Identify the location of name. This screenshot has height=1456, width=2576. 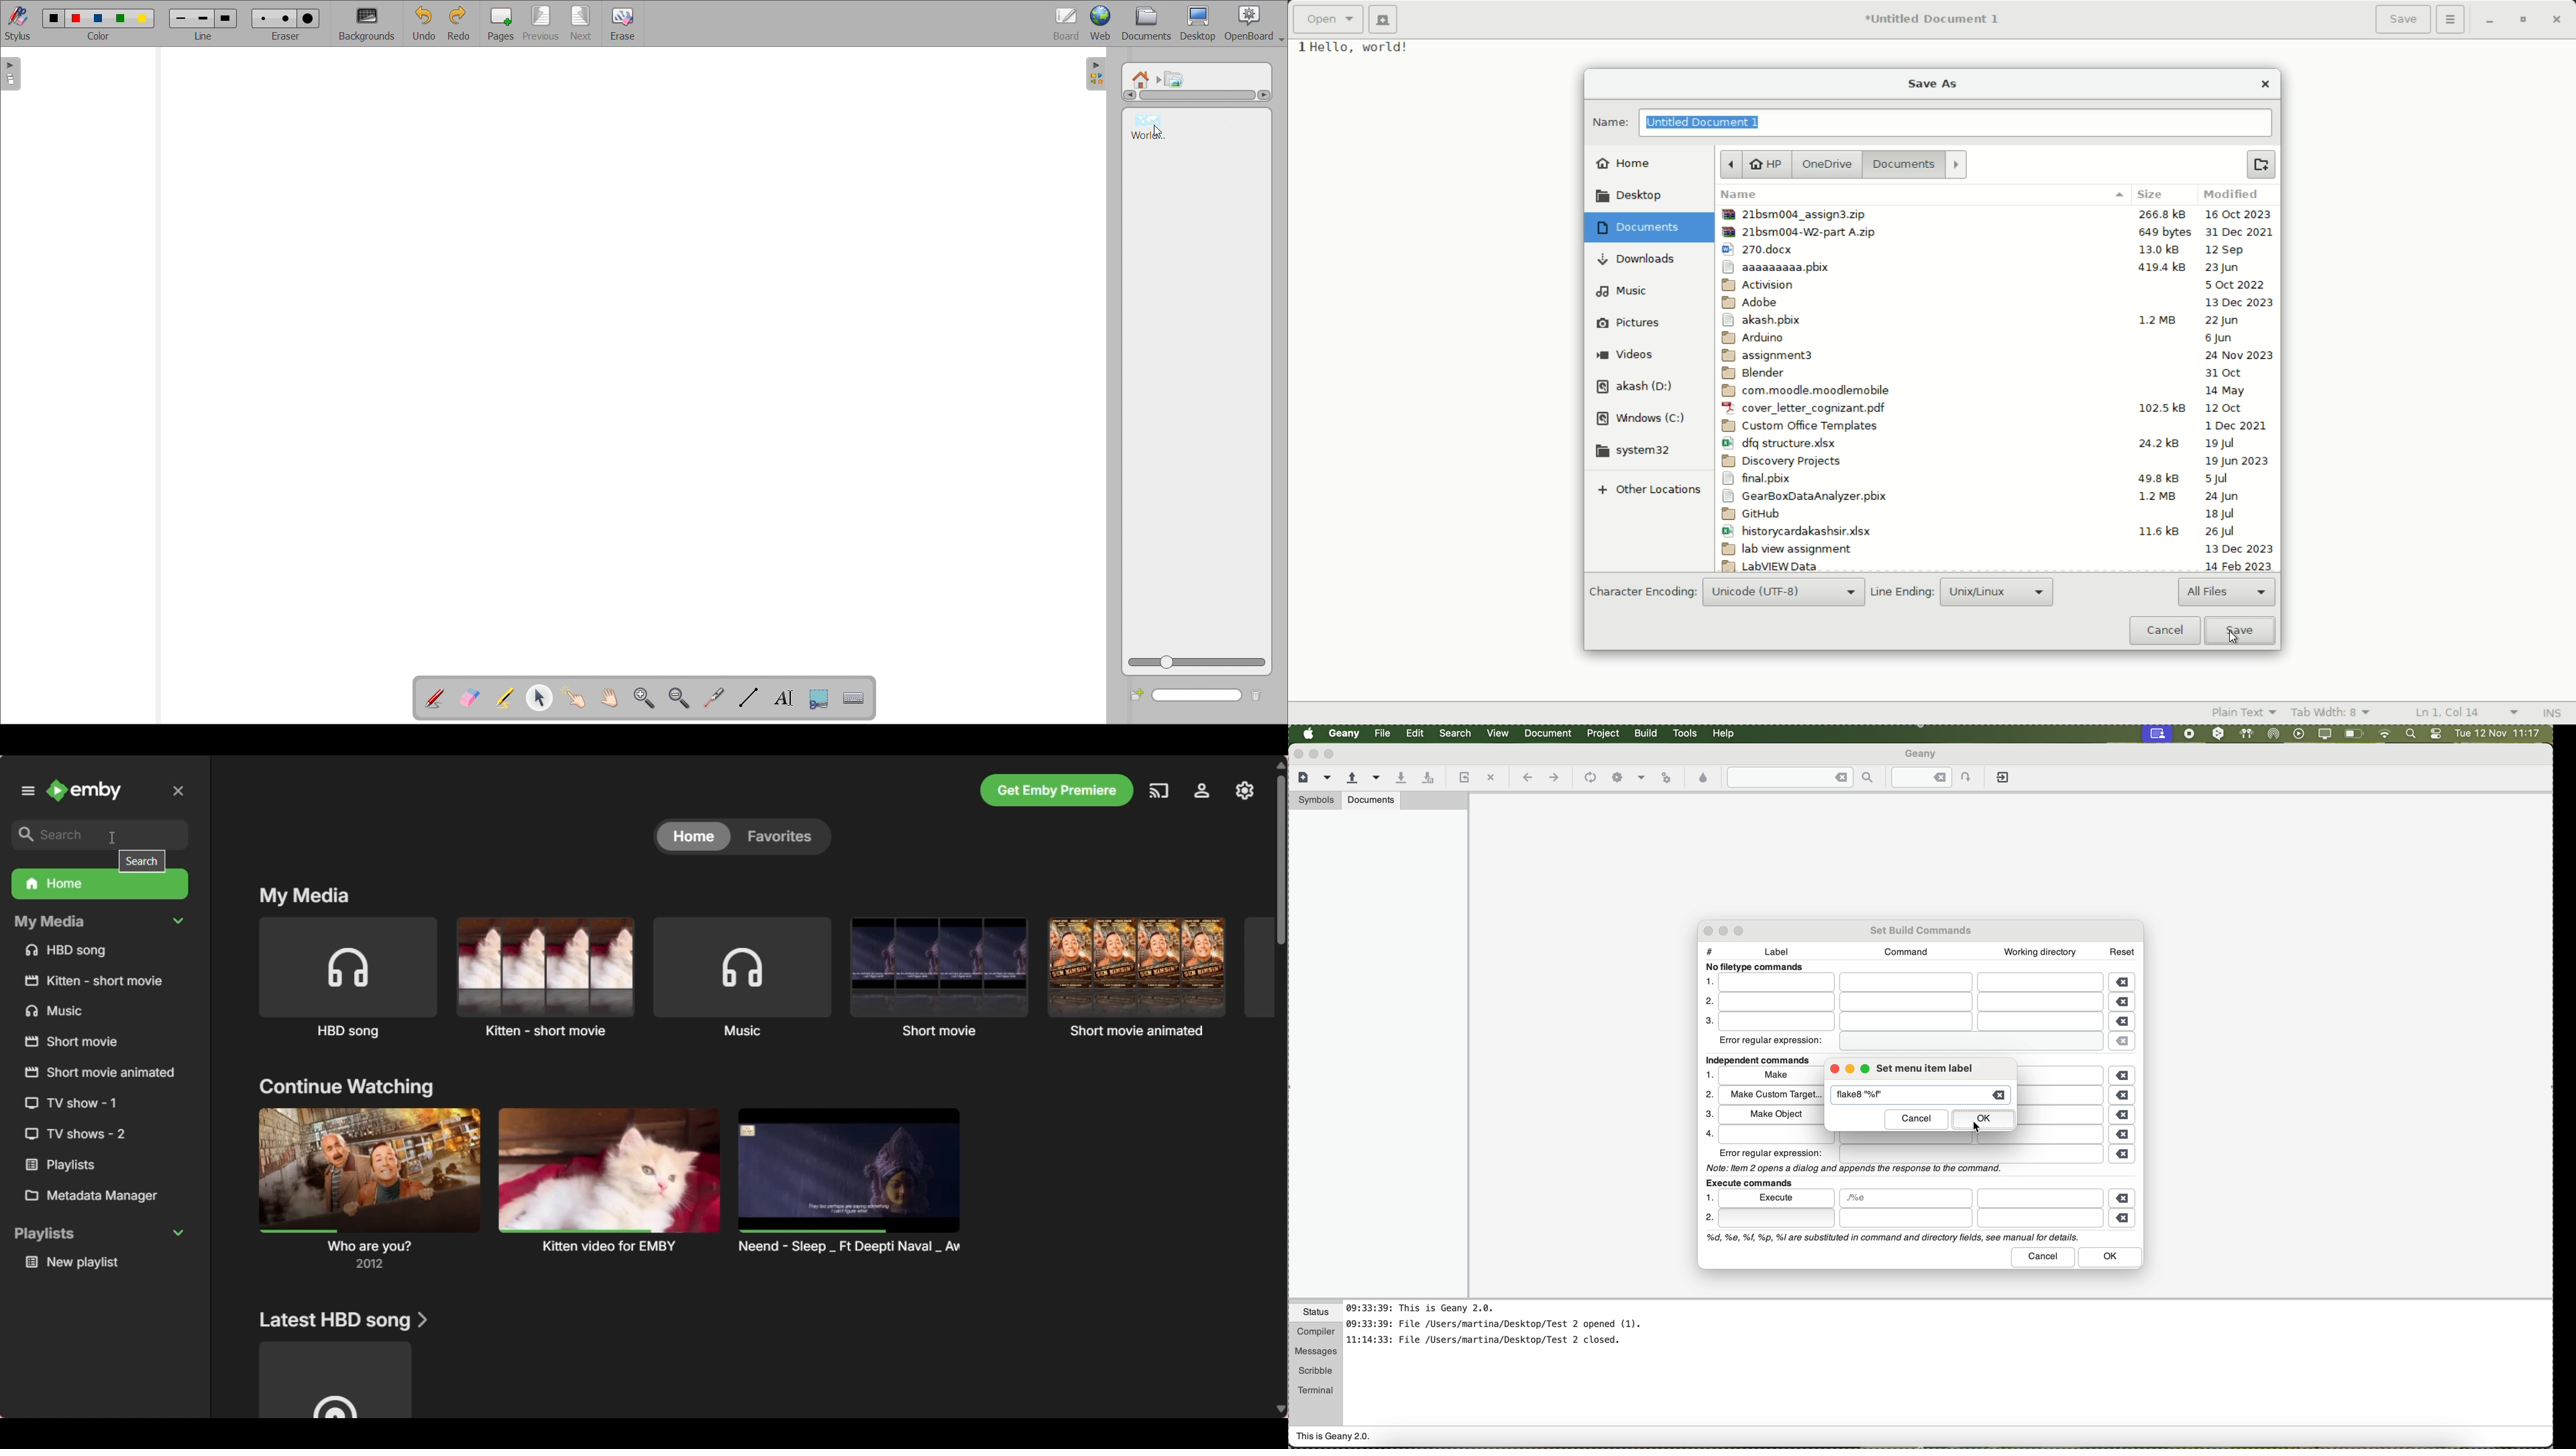
(1609, 123).